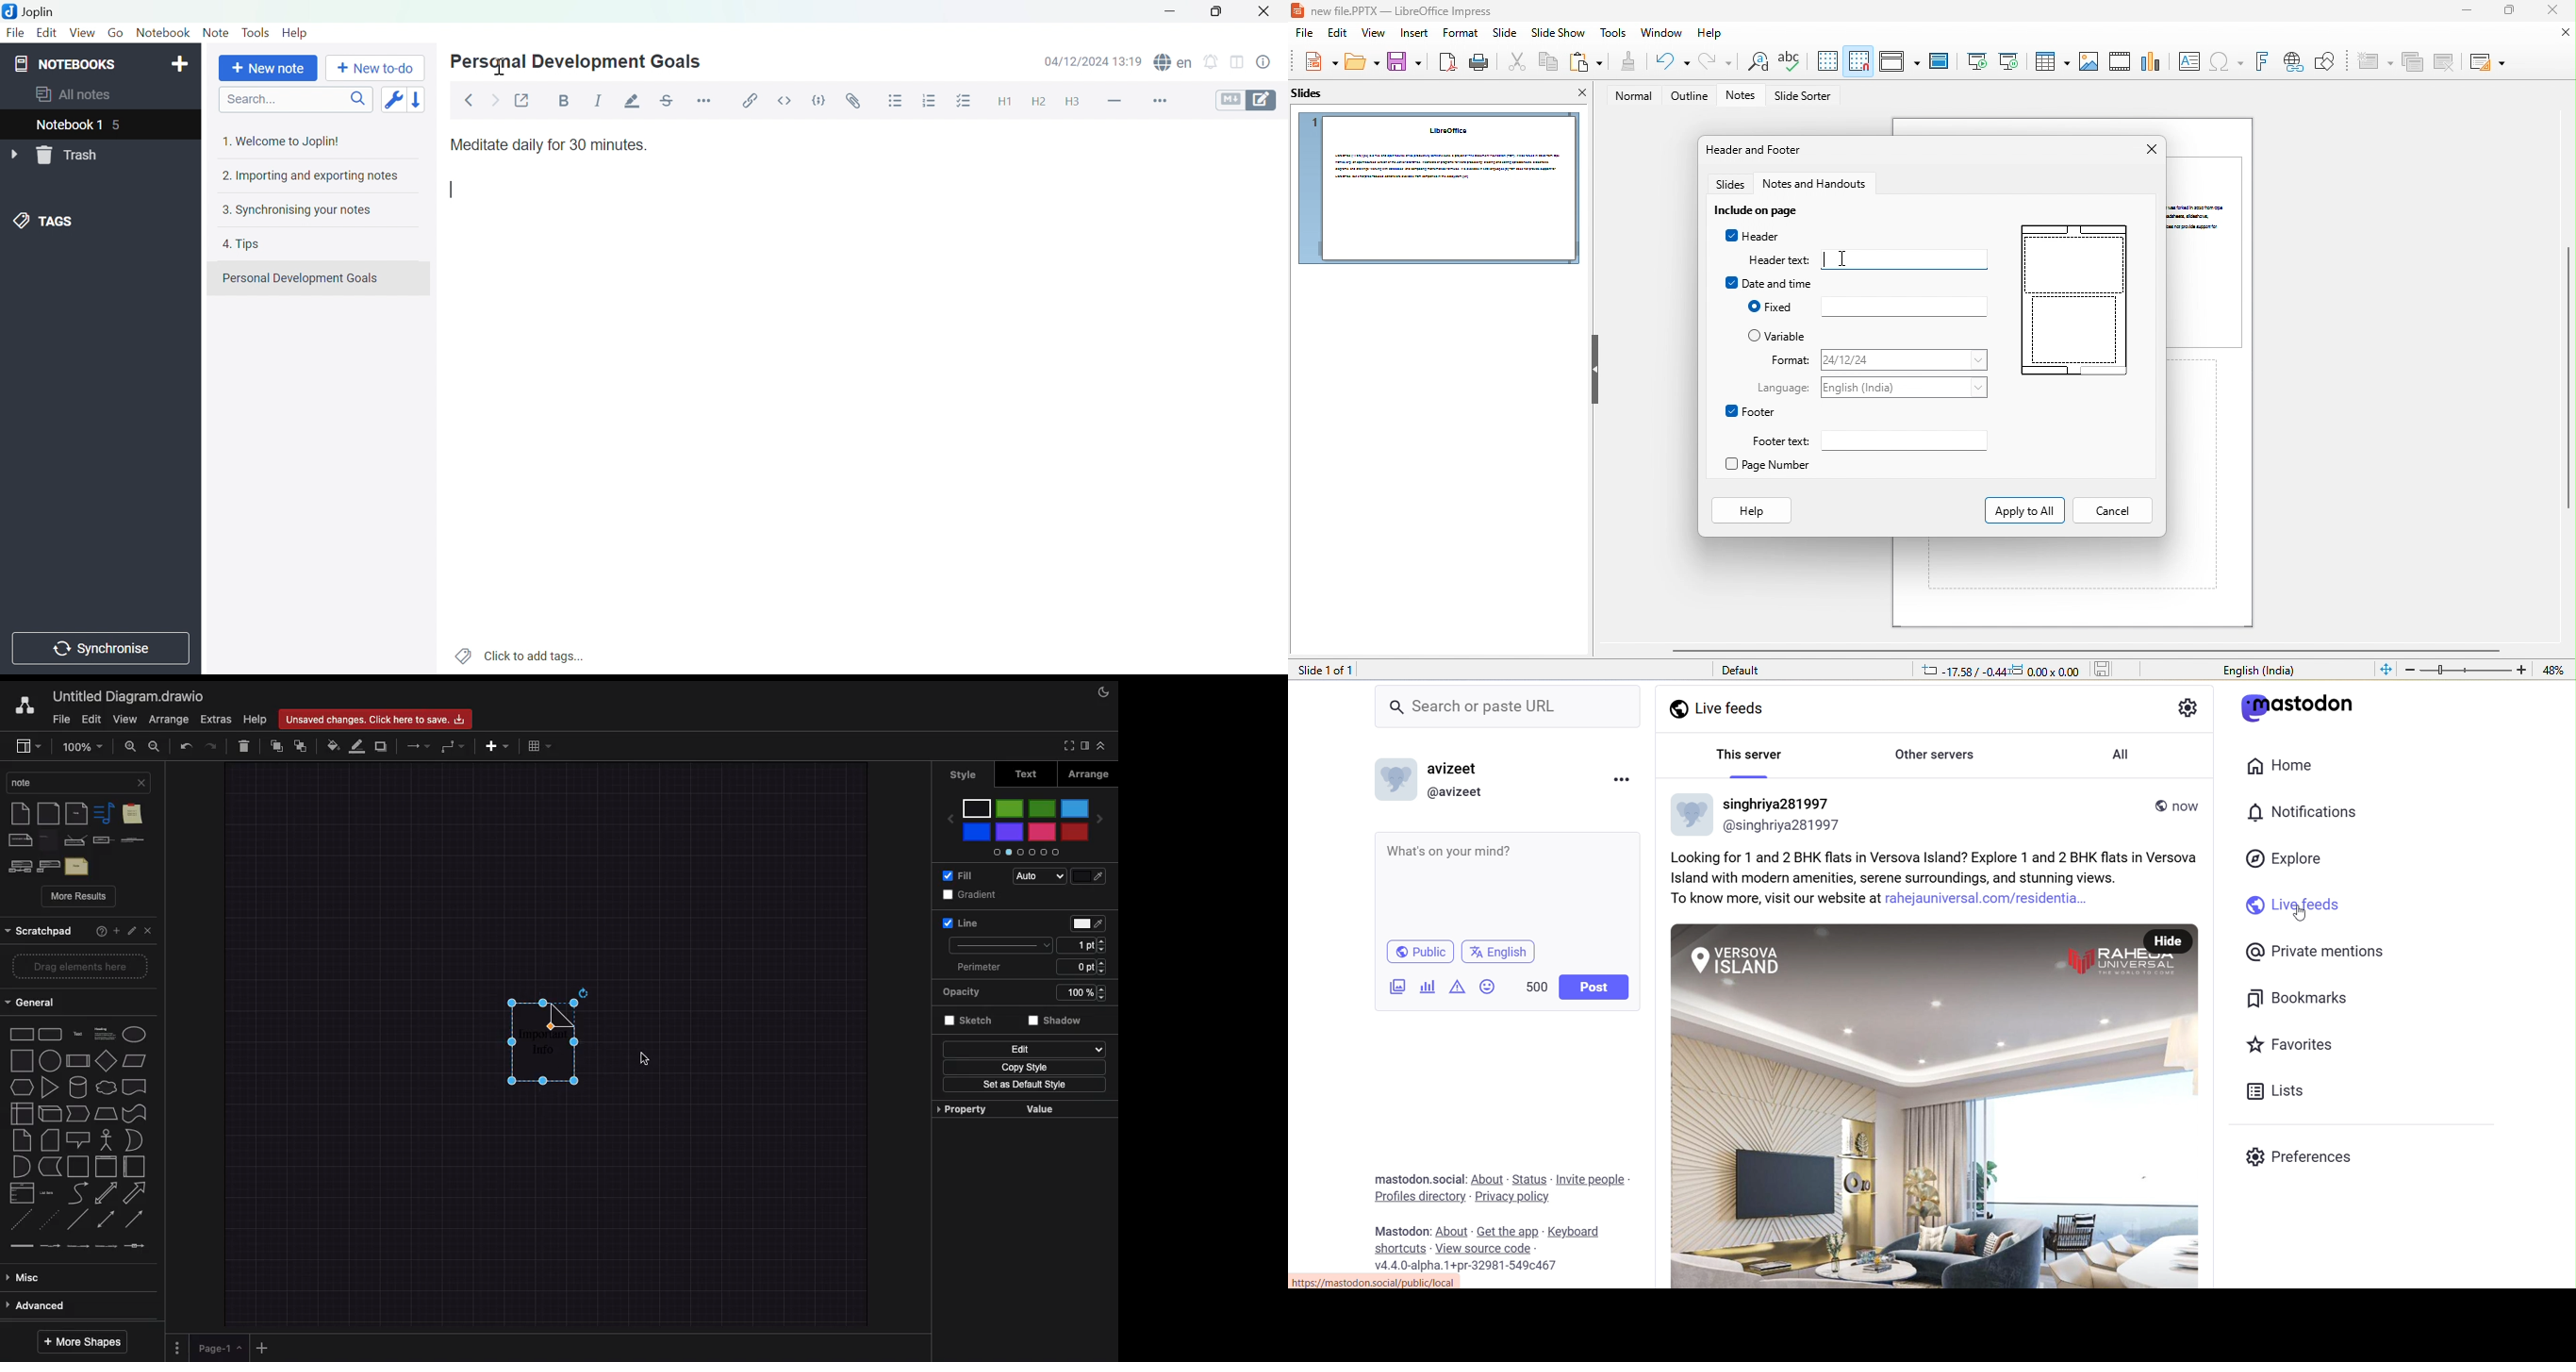  Describe the element at coordinates (818, 99) in the screenshot. I see `Code` at that location.